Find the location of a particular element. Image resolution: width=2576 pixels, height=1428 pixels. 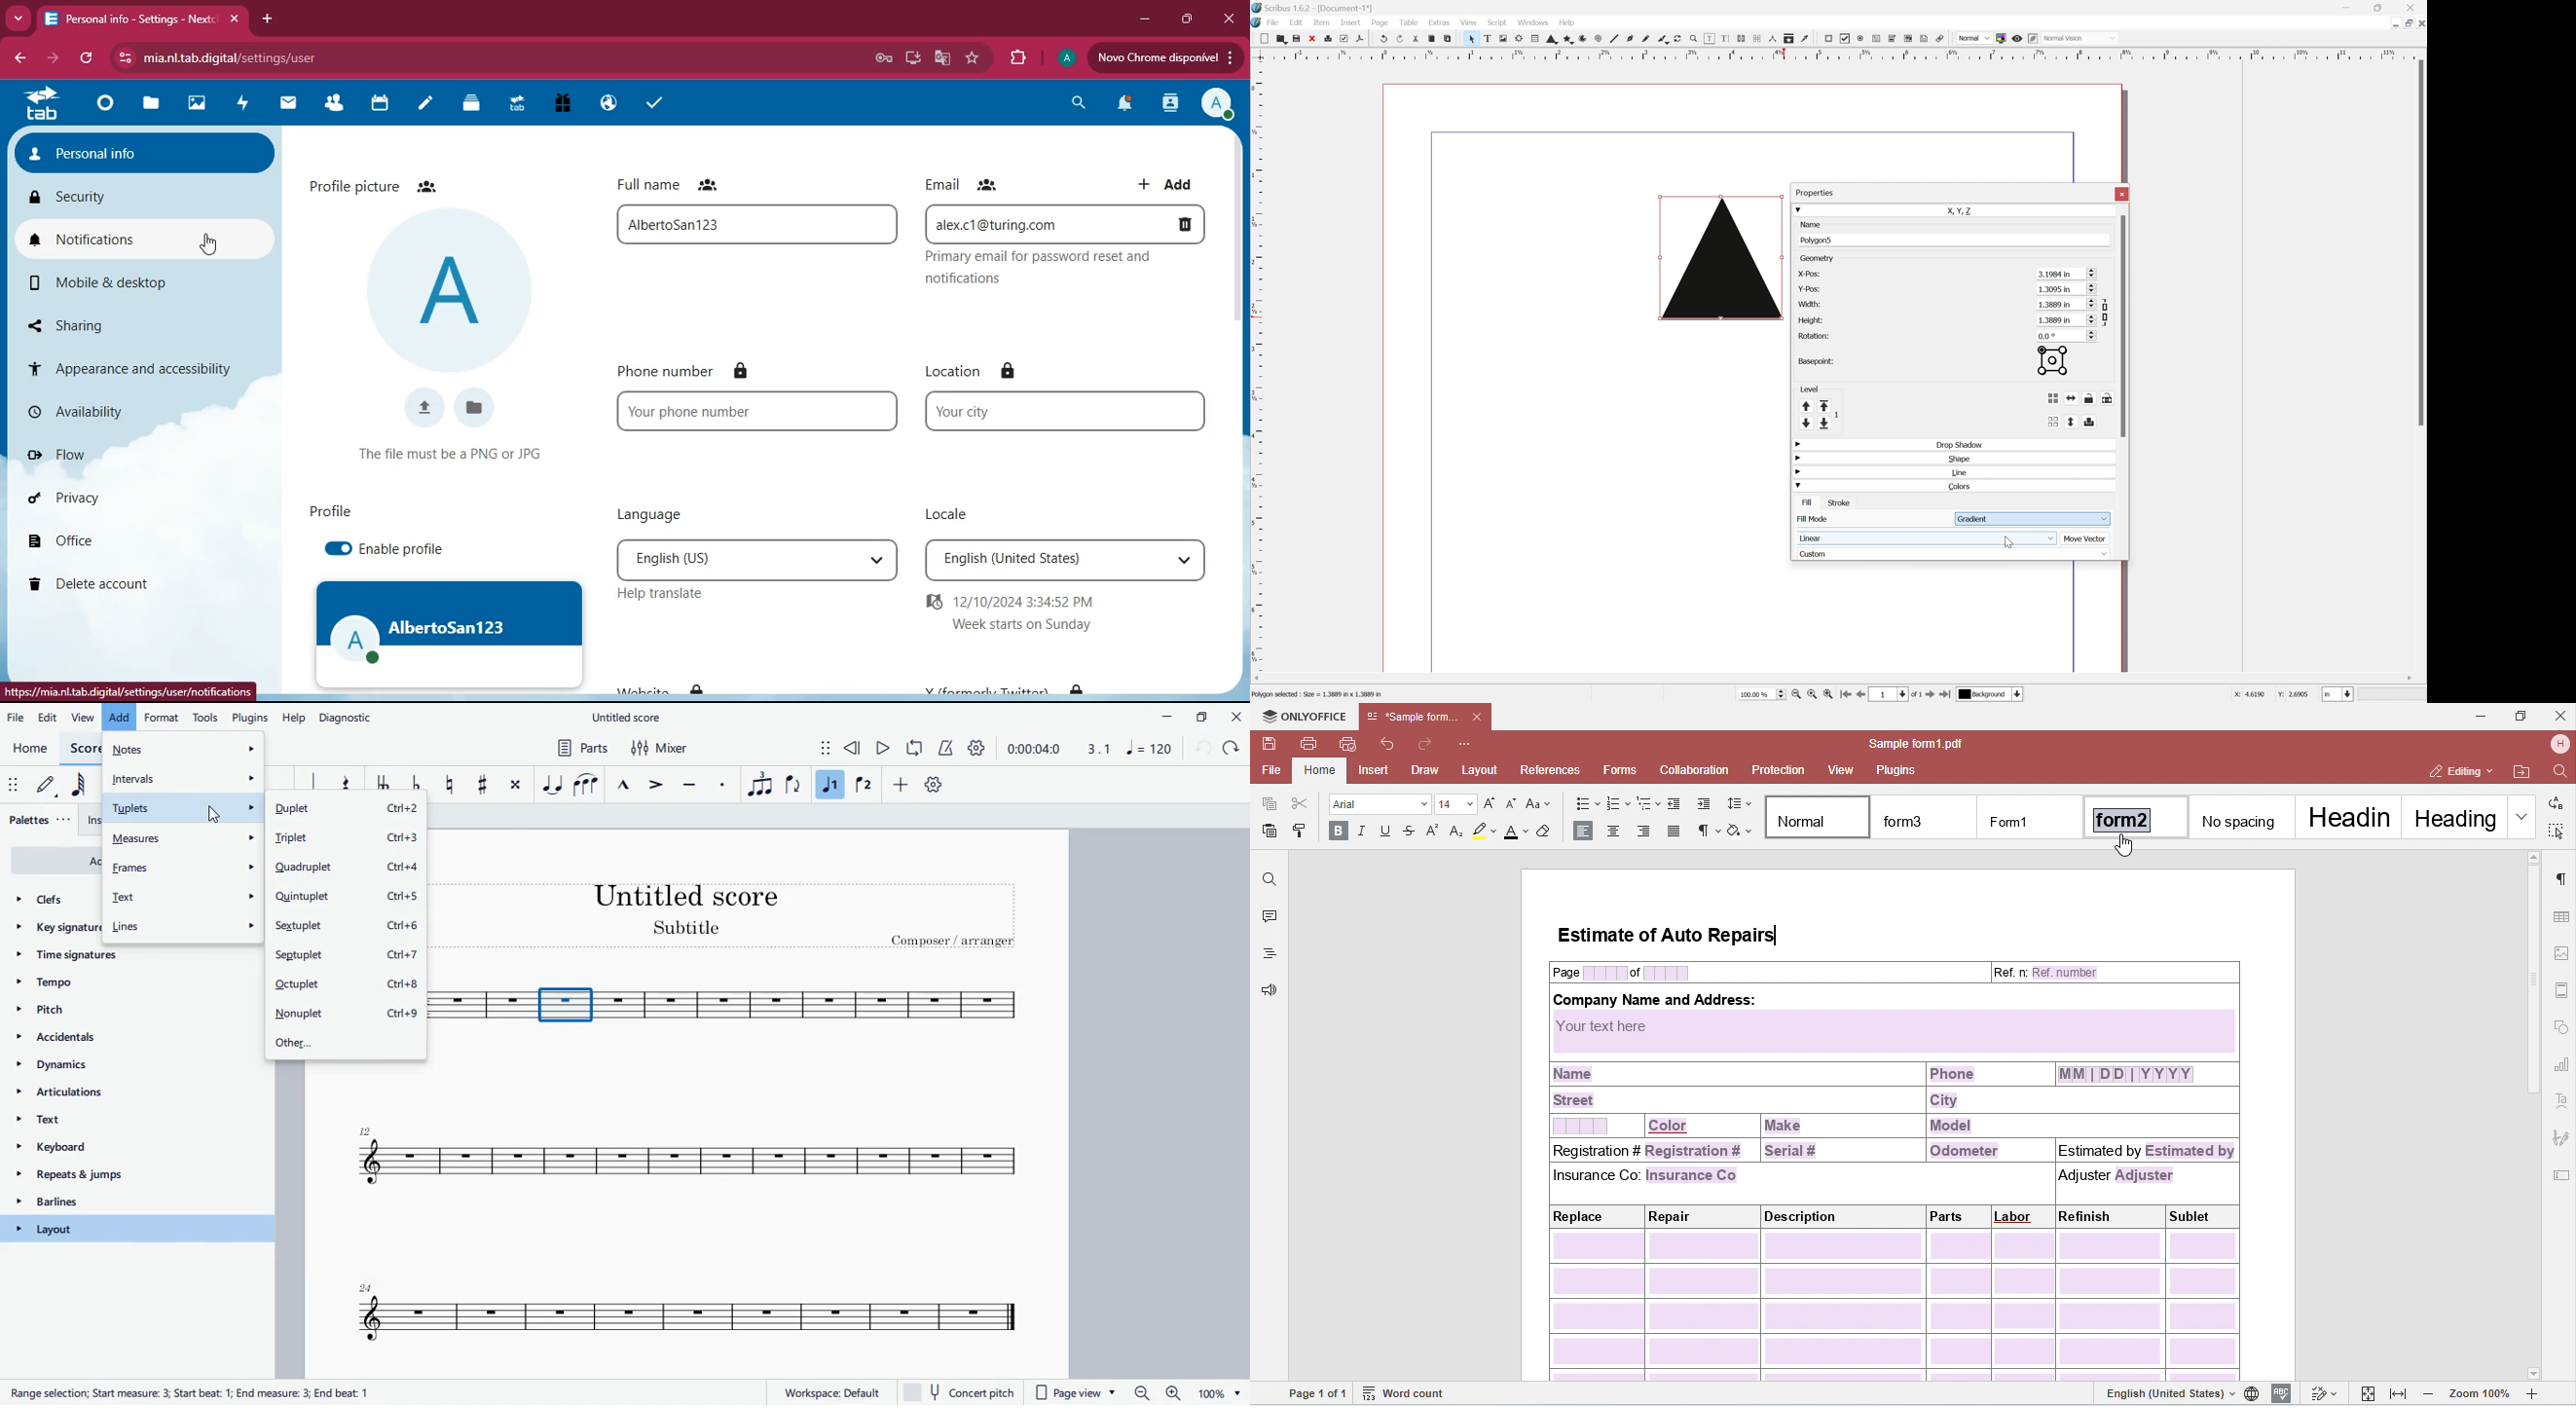

Windows is located at coordinates (1533, 21).